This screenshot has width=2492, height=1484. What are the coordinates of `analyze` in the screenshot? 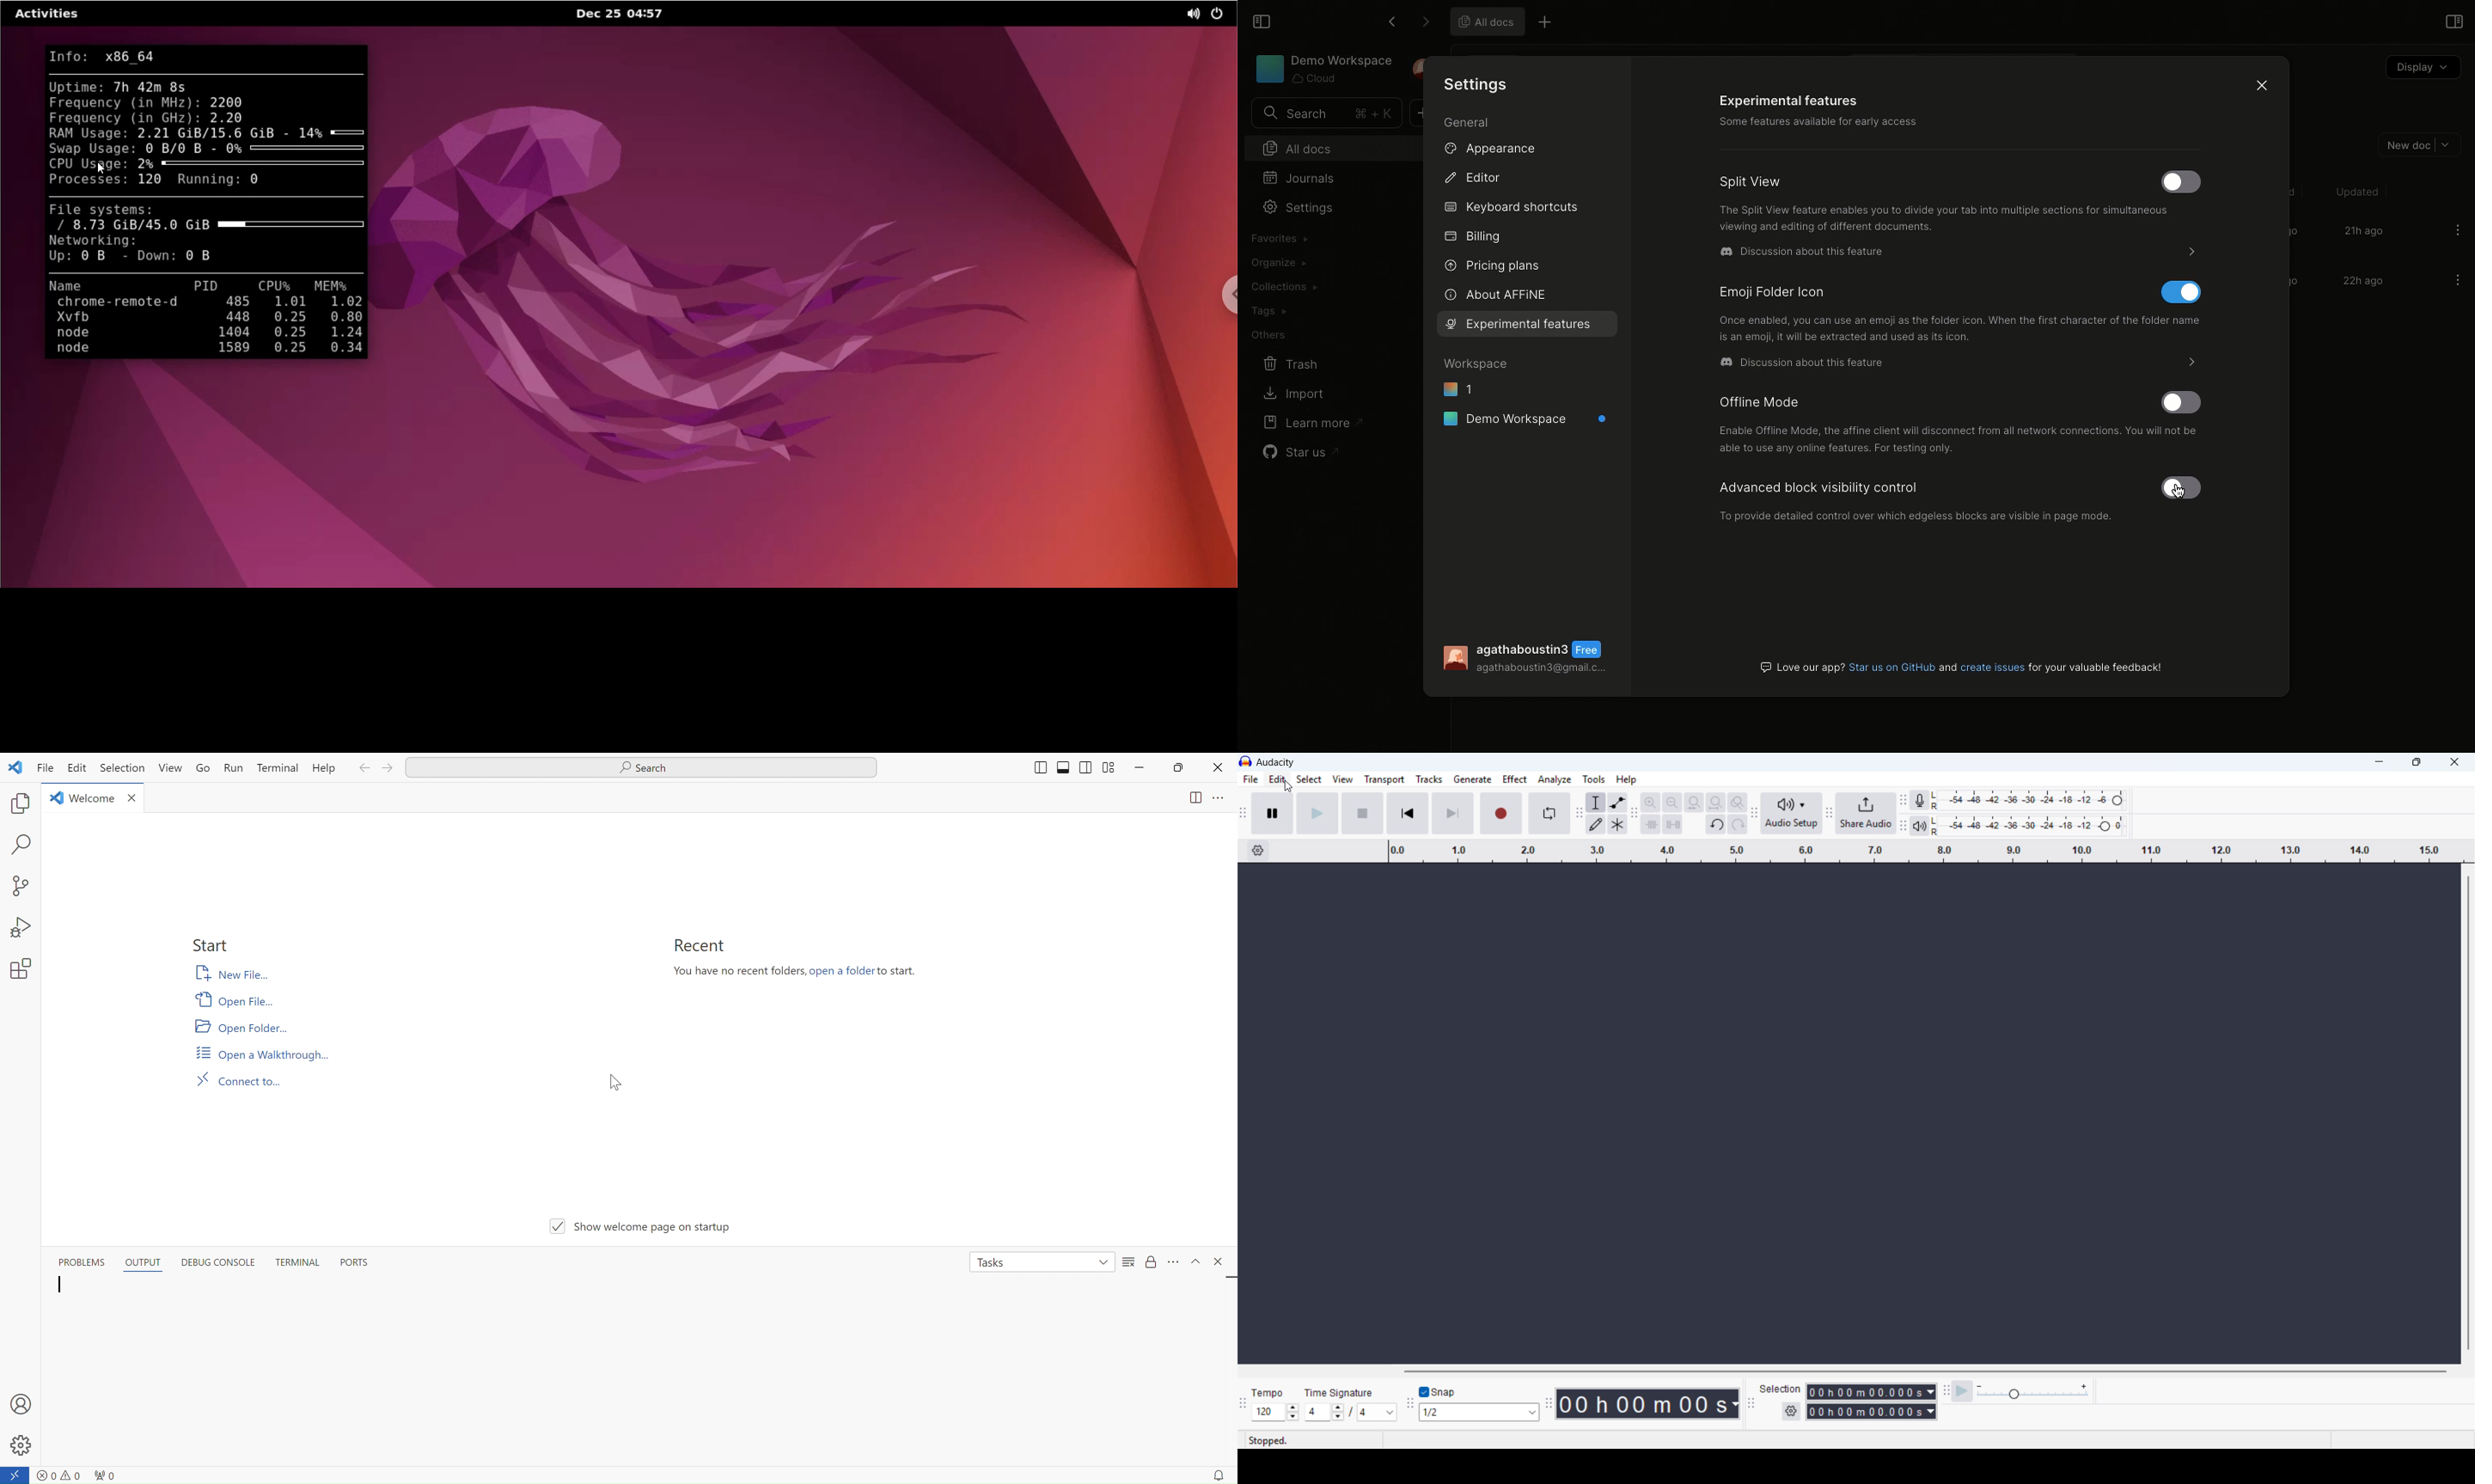 It's located at (1555, 779).